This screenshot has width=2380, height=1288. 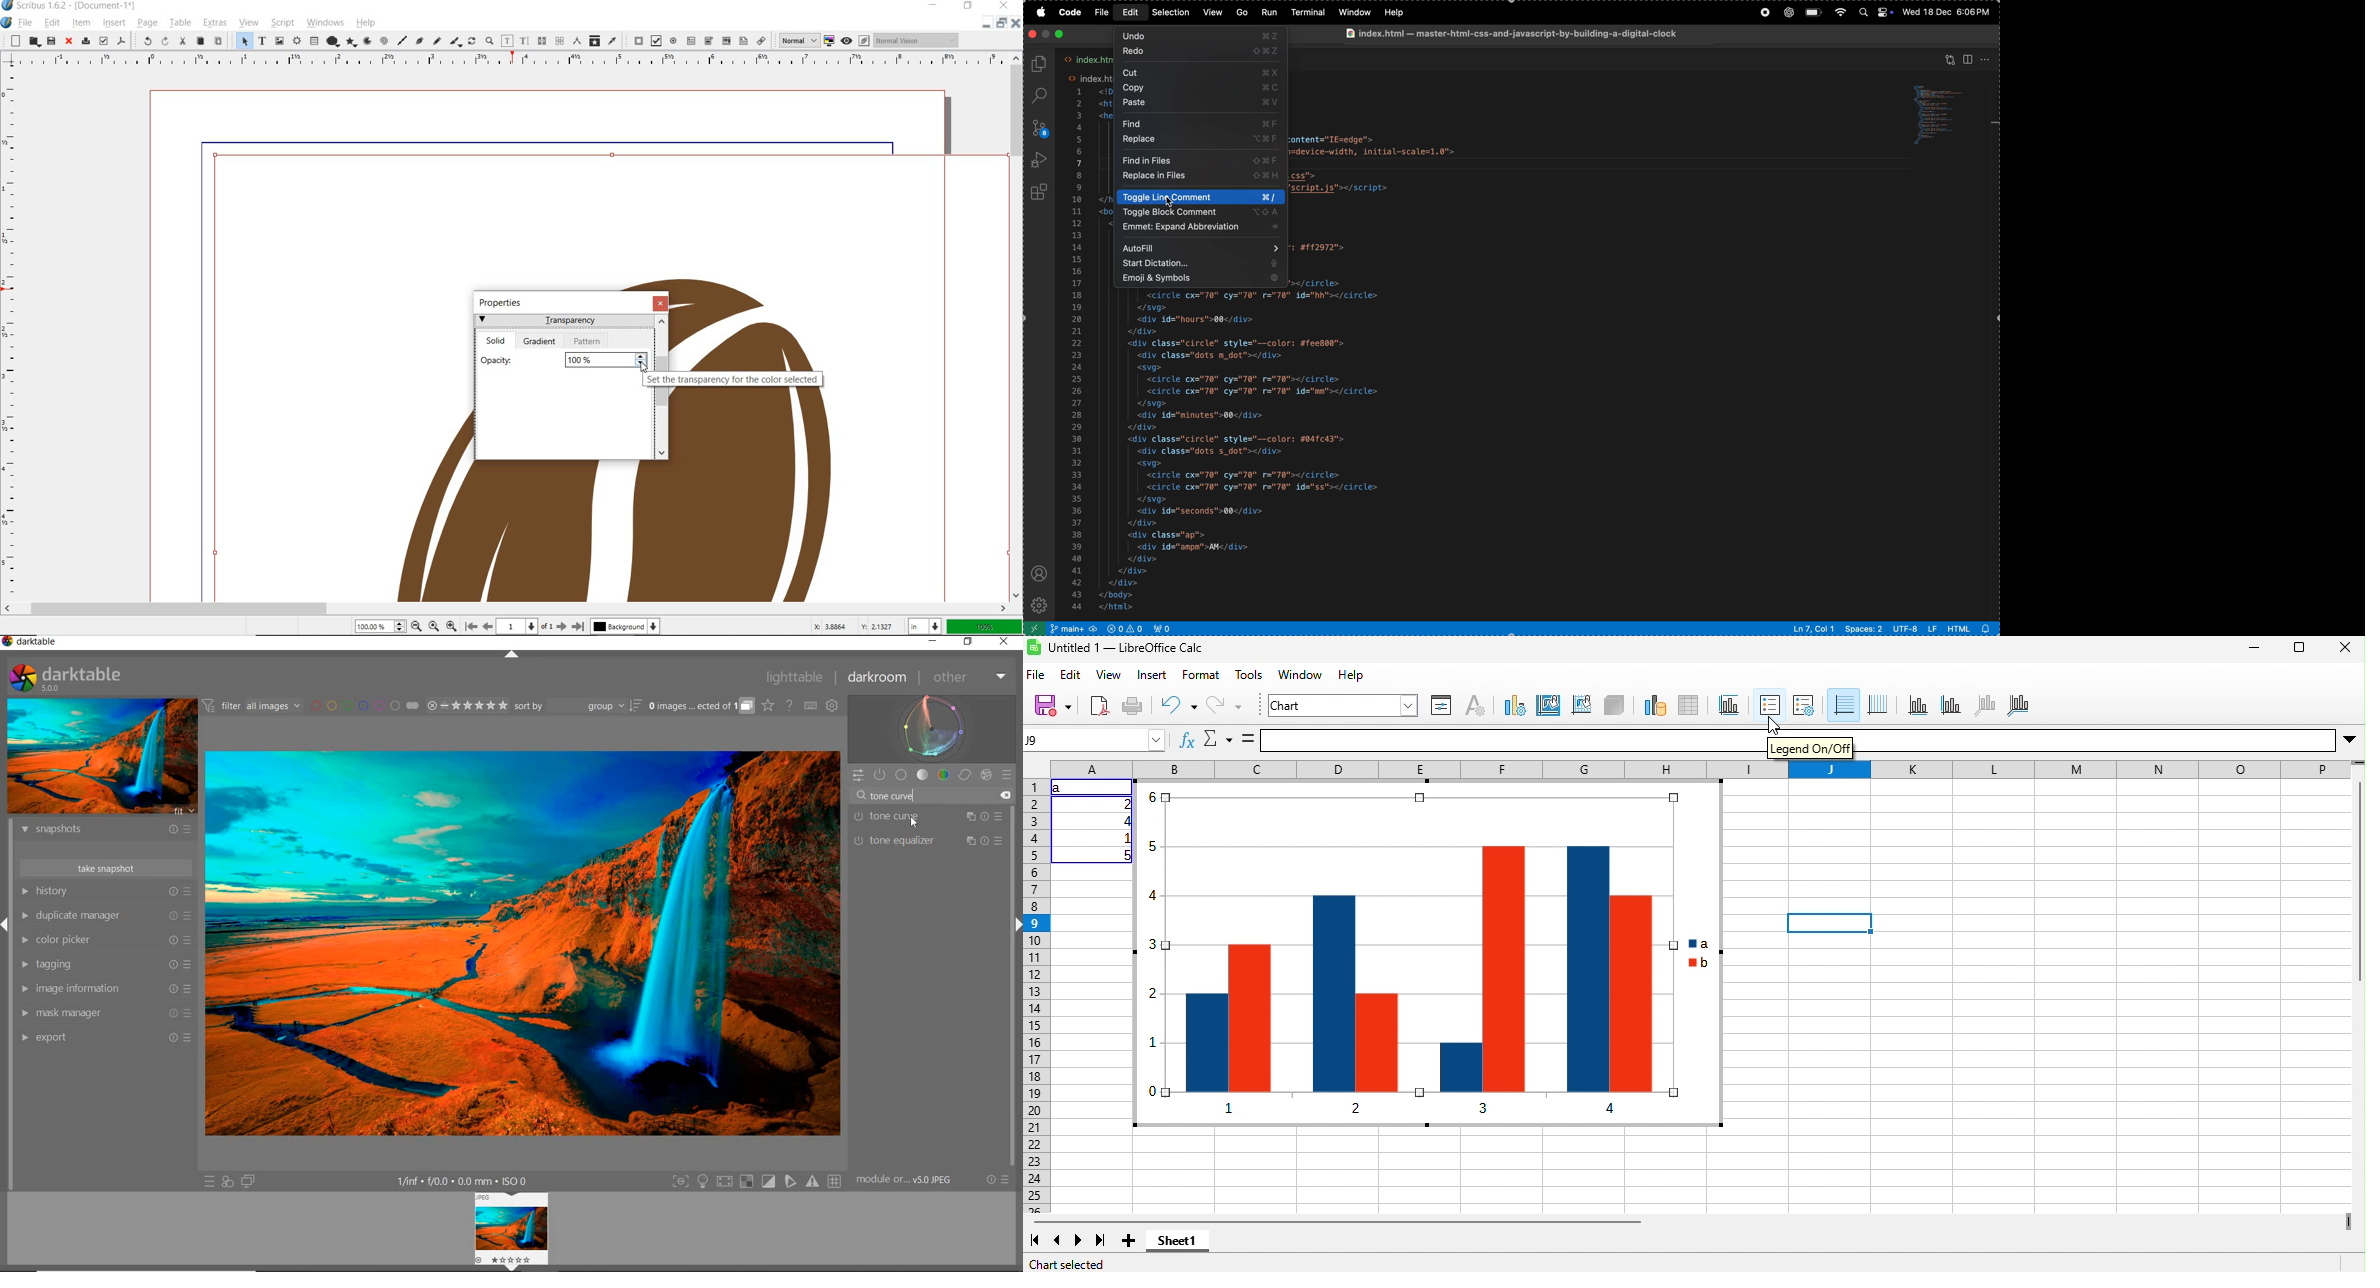 What do you see at coordinates (1987, 60) in the screenshot?
I see `options` at bounding box center [1987, 60].